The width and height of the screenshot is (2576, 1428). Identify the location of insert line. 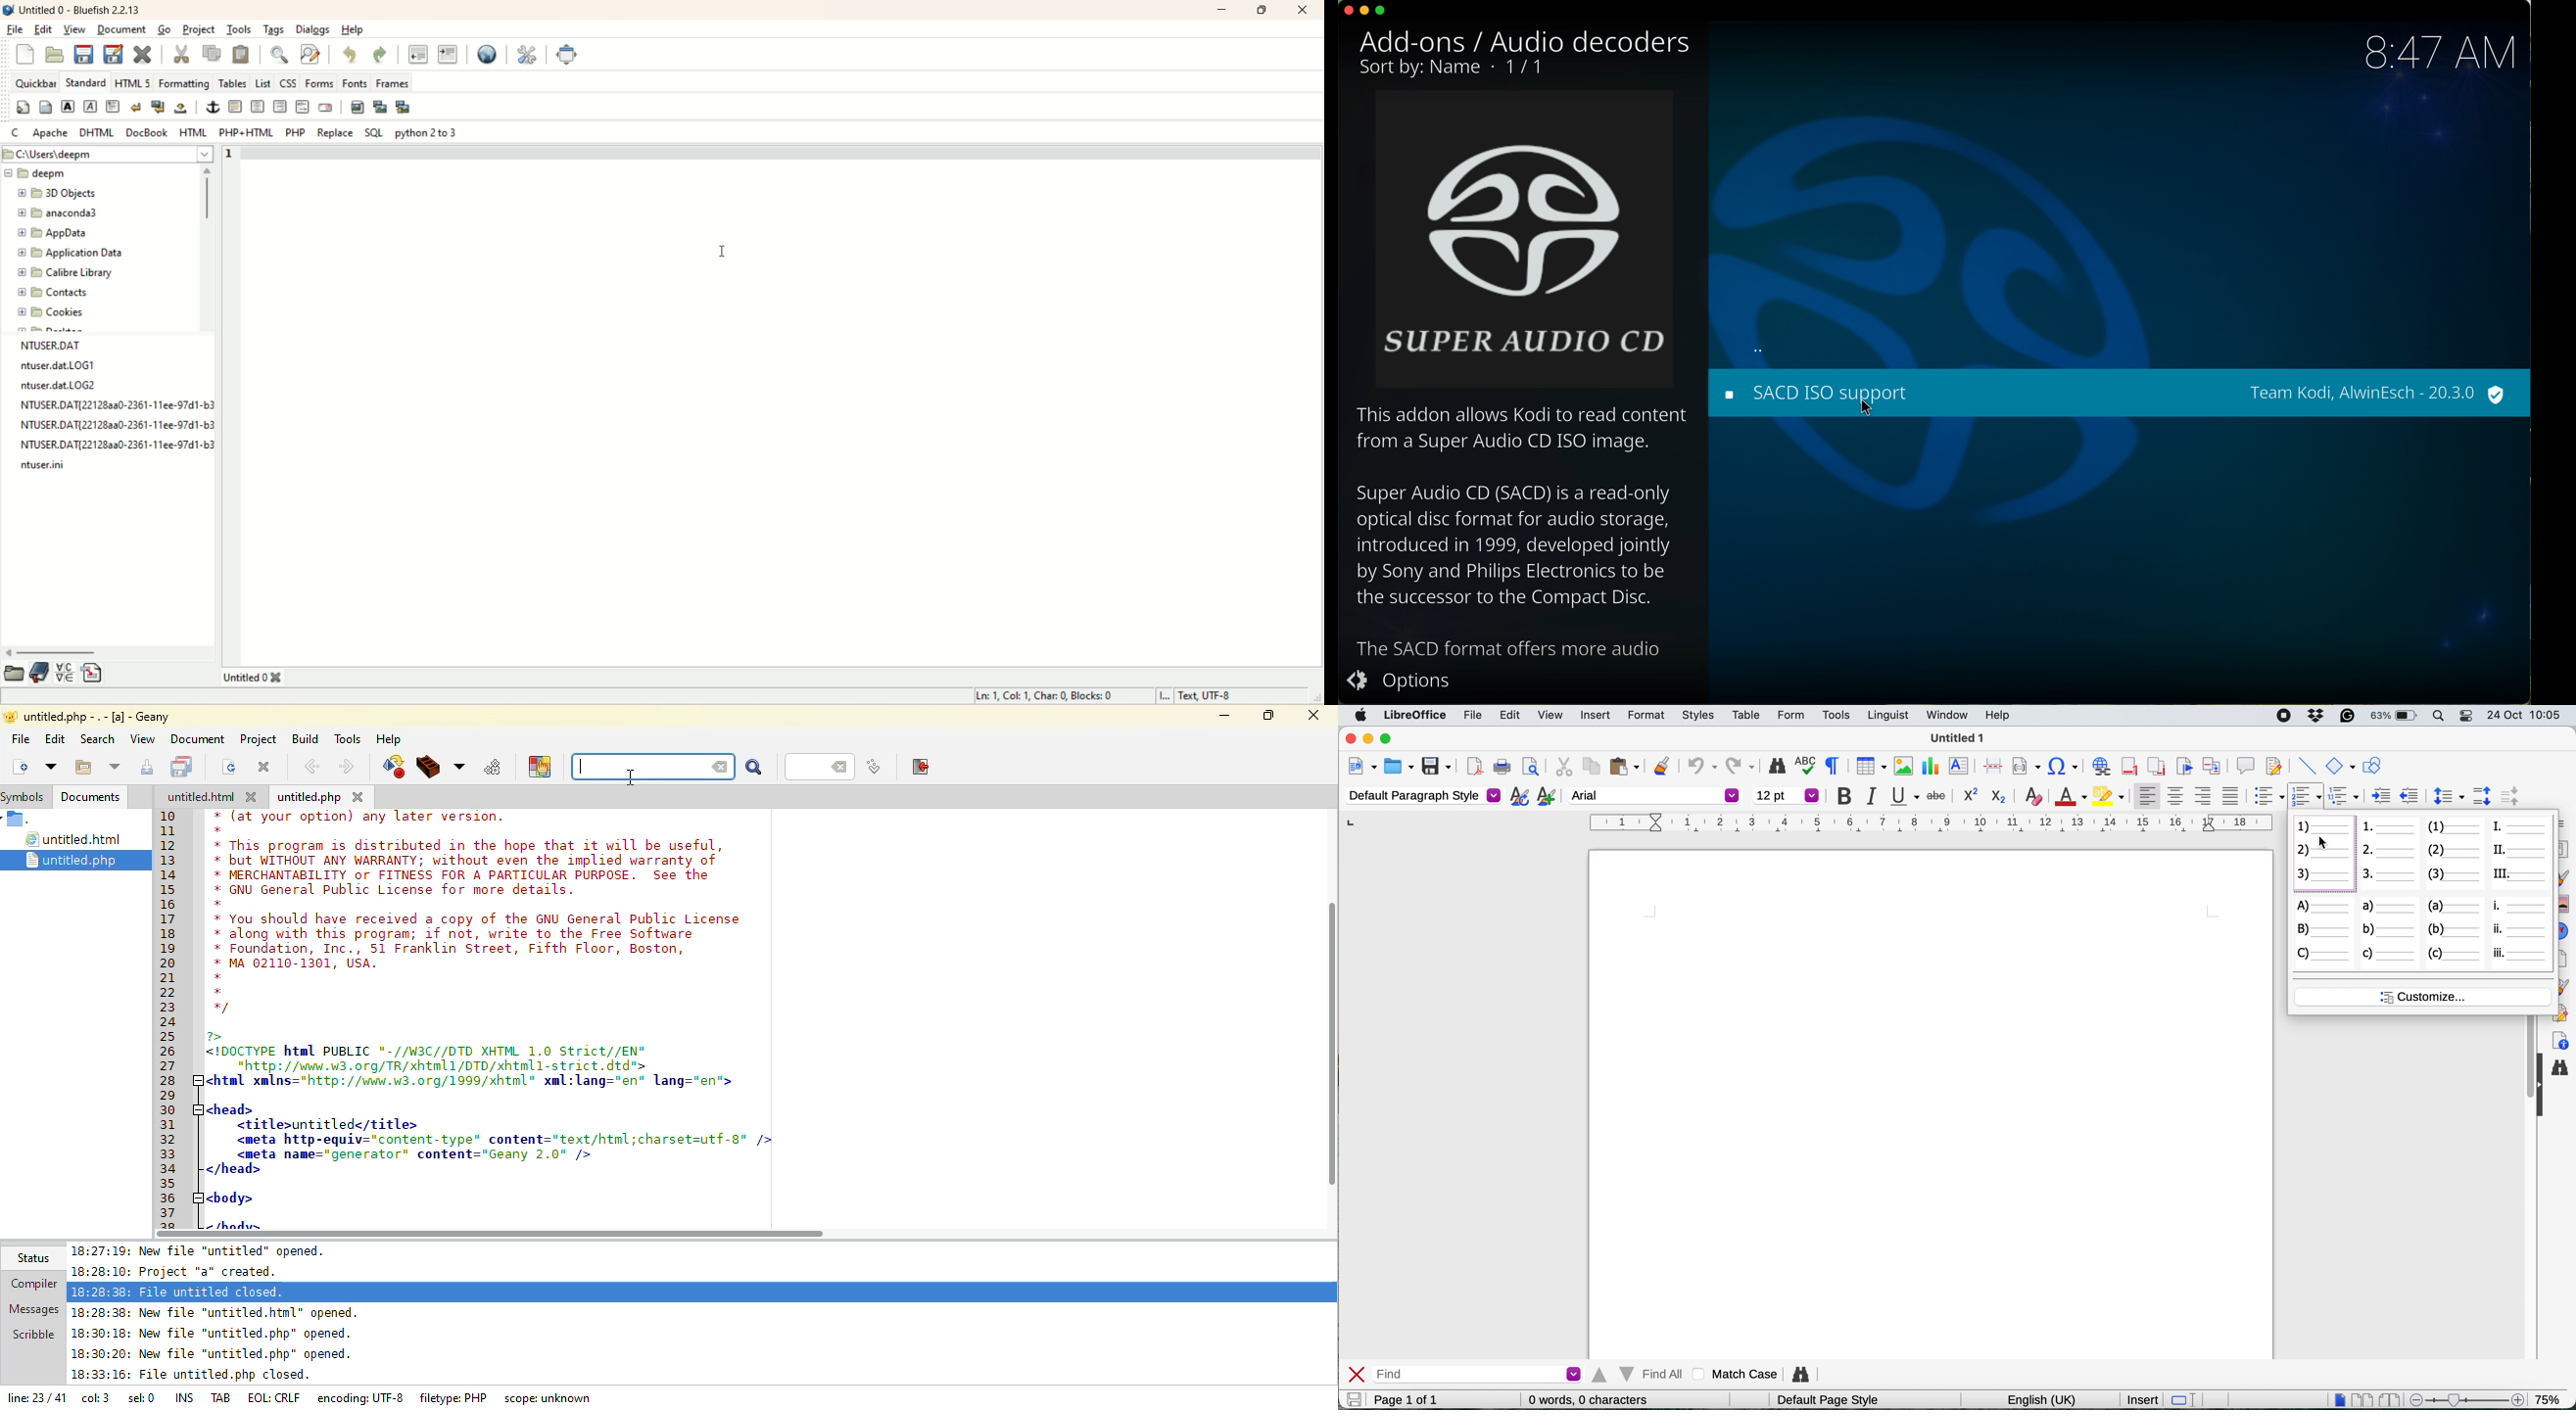
(2306, 766).